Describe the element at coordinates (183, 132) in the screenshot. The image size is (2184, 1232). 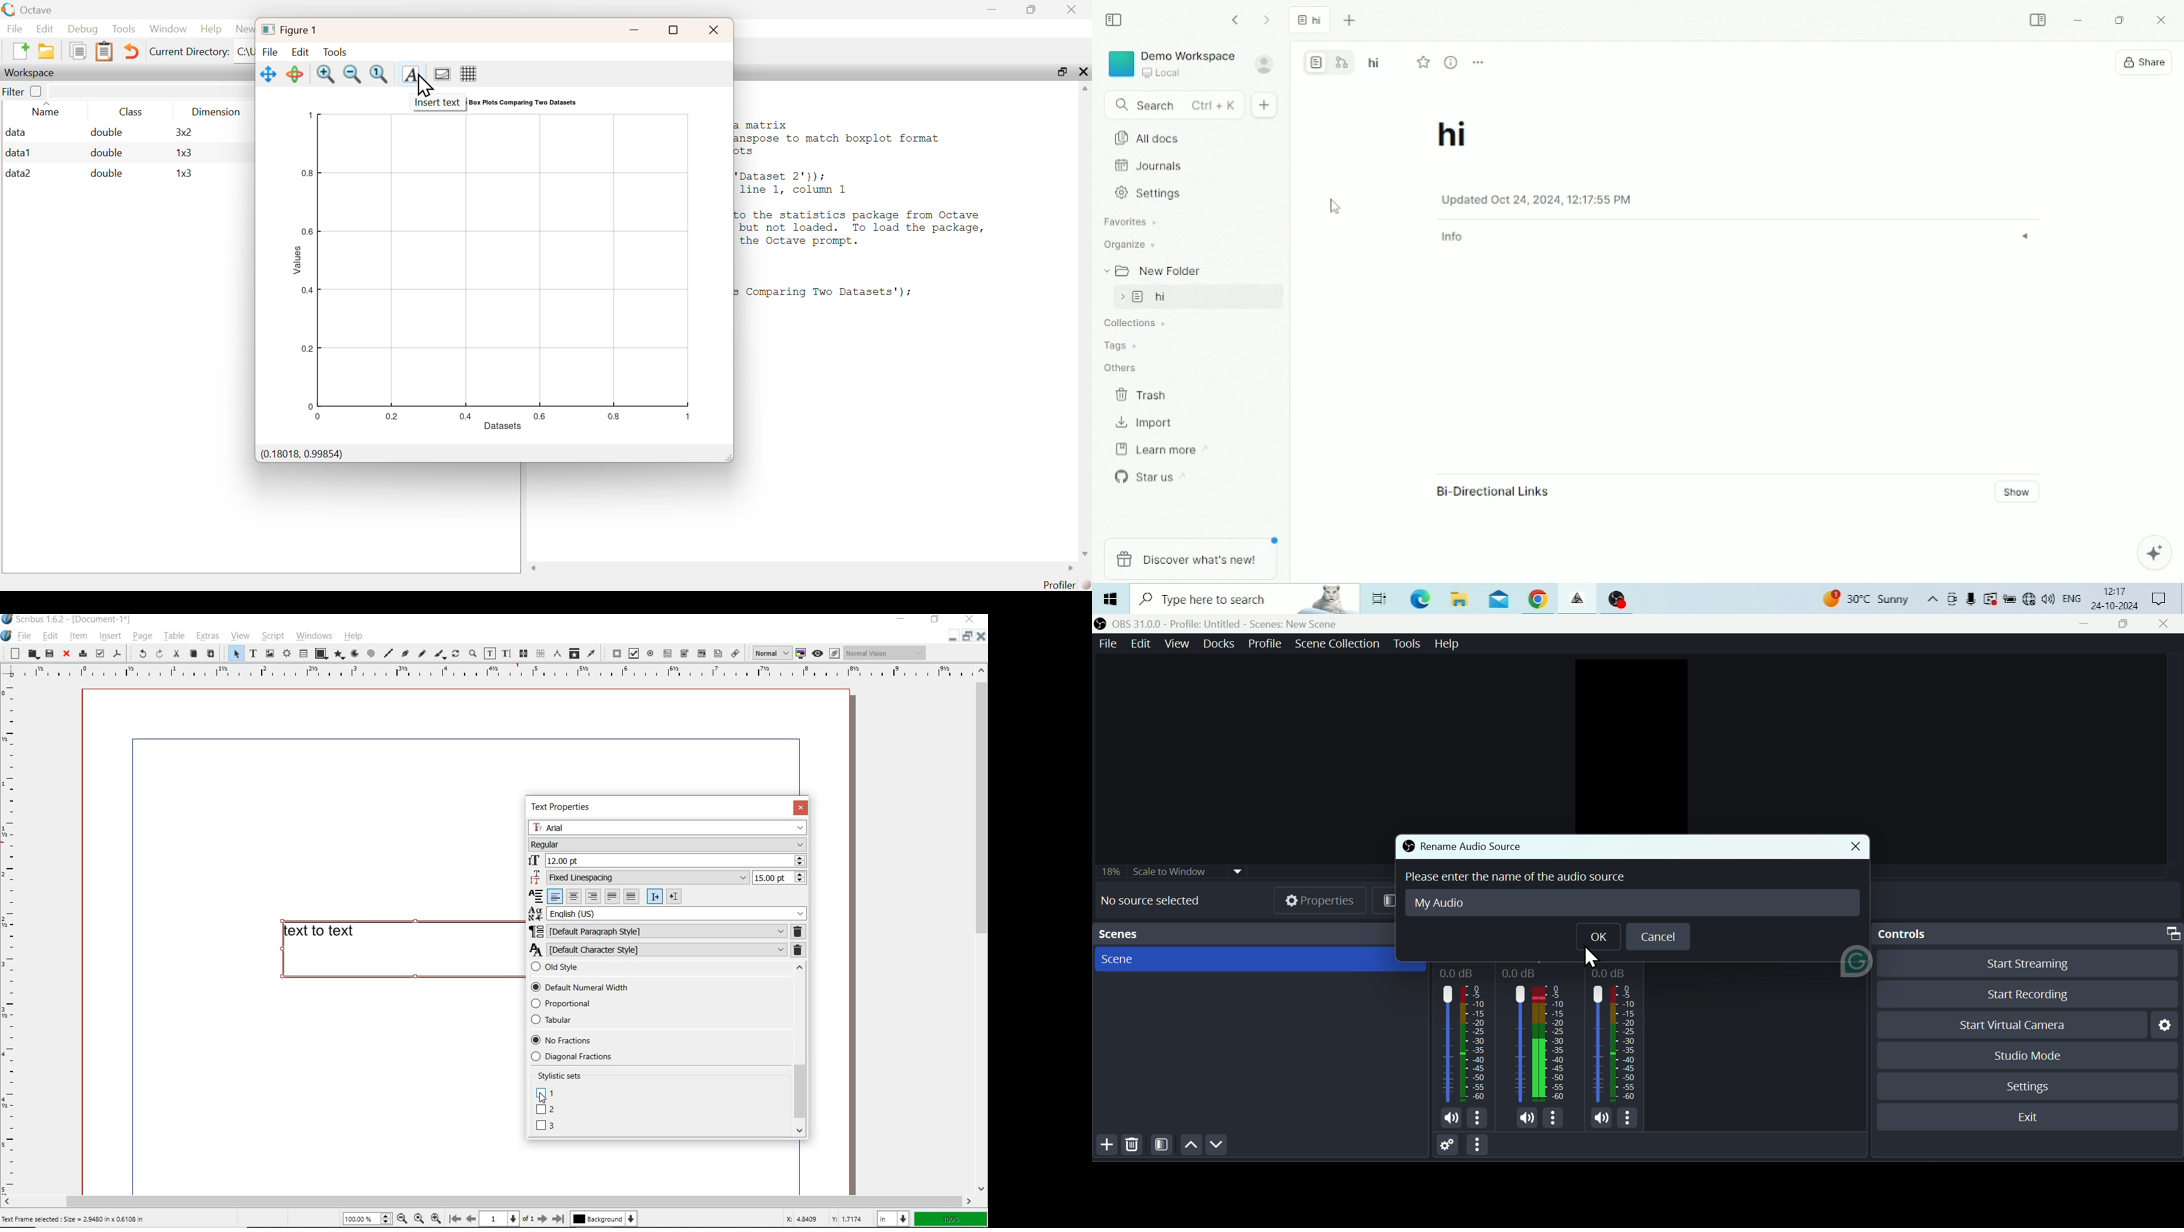
I see `3x2` at that location.